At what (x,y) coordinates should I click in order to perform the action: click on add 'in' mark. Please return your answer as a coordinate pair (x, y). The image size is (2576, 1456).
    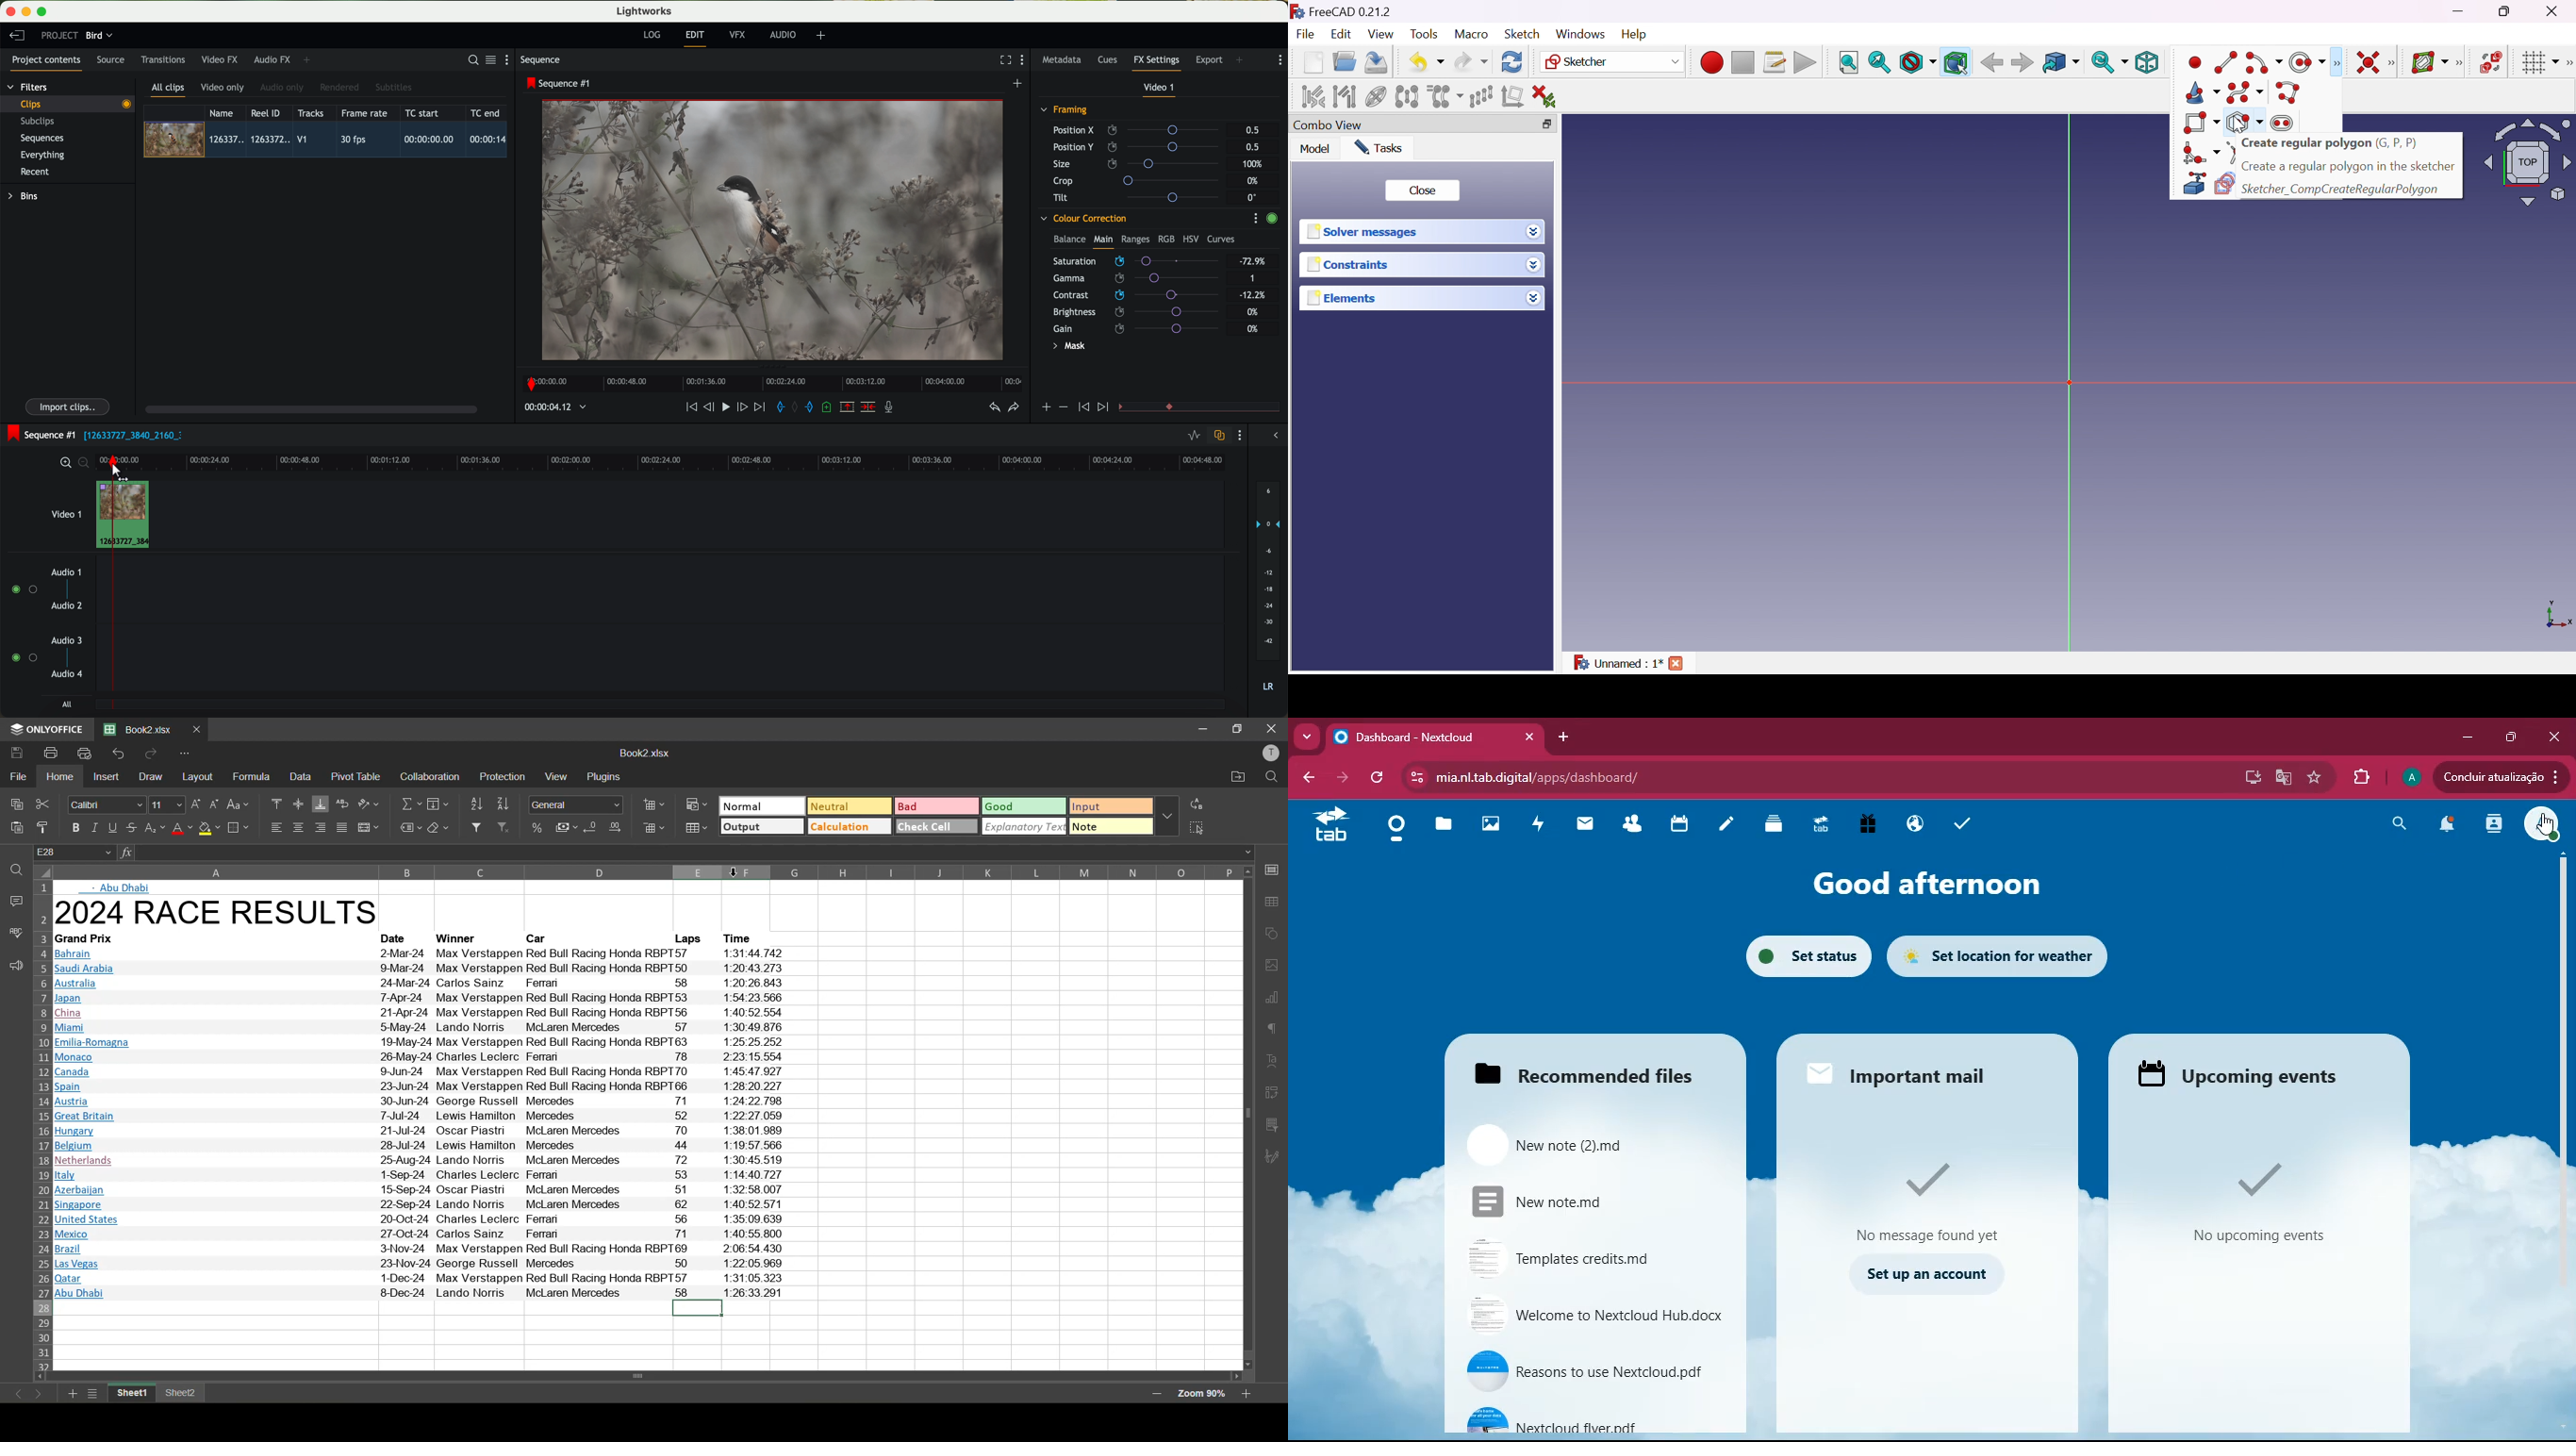
    Looking at the image, I should click on (777, 409).